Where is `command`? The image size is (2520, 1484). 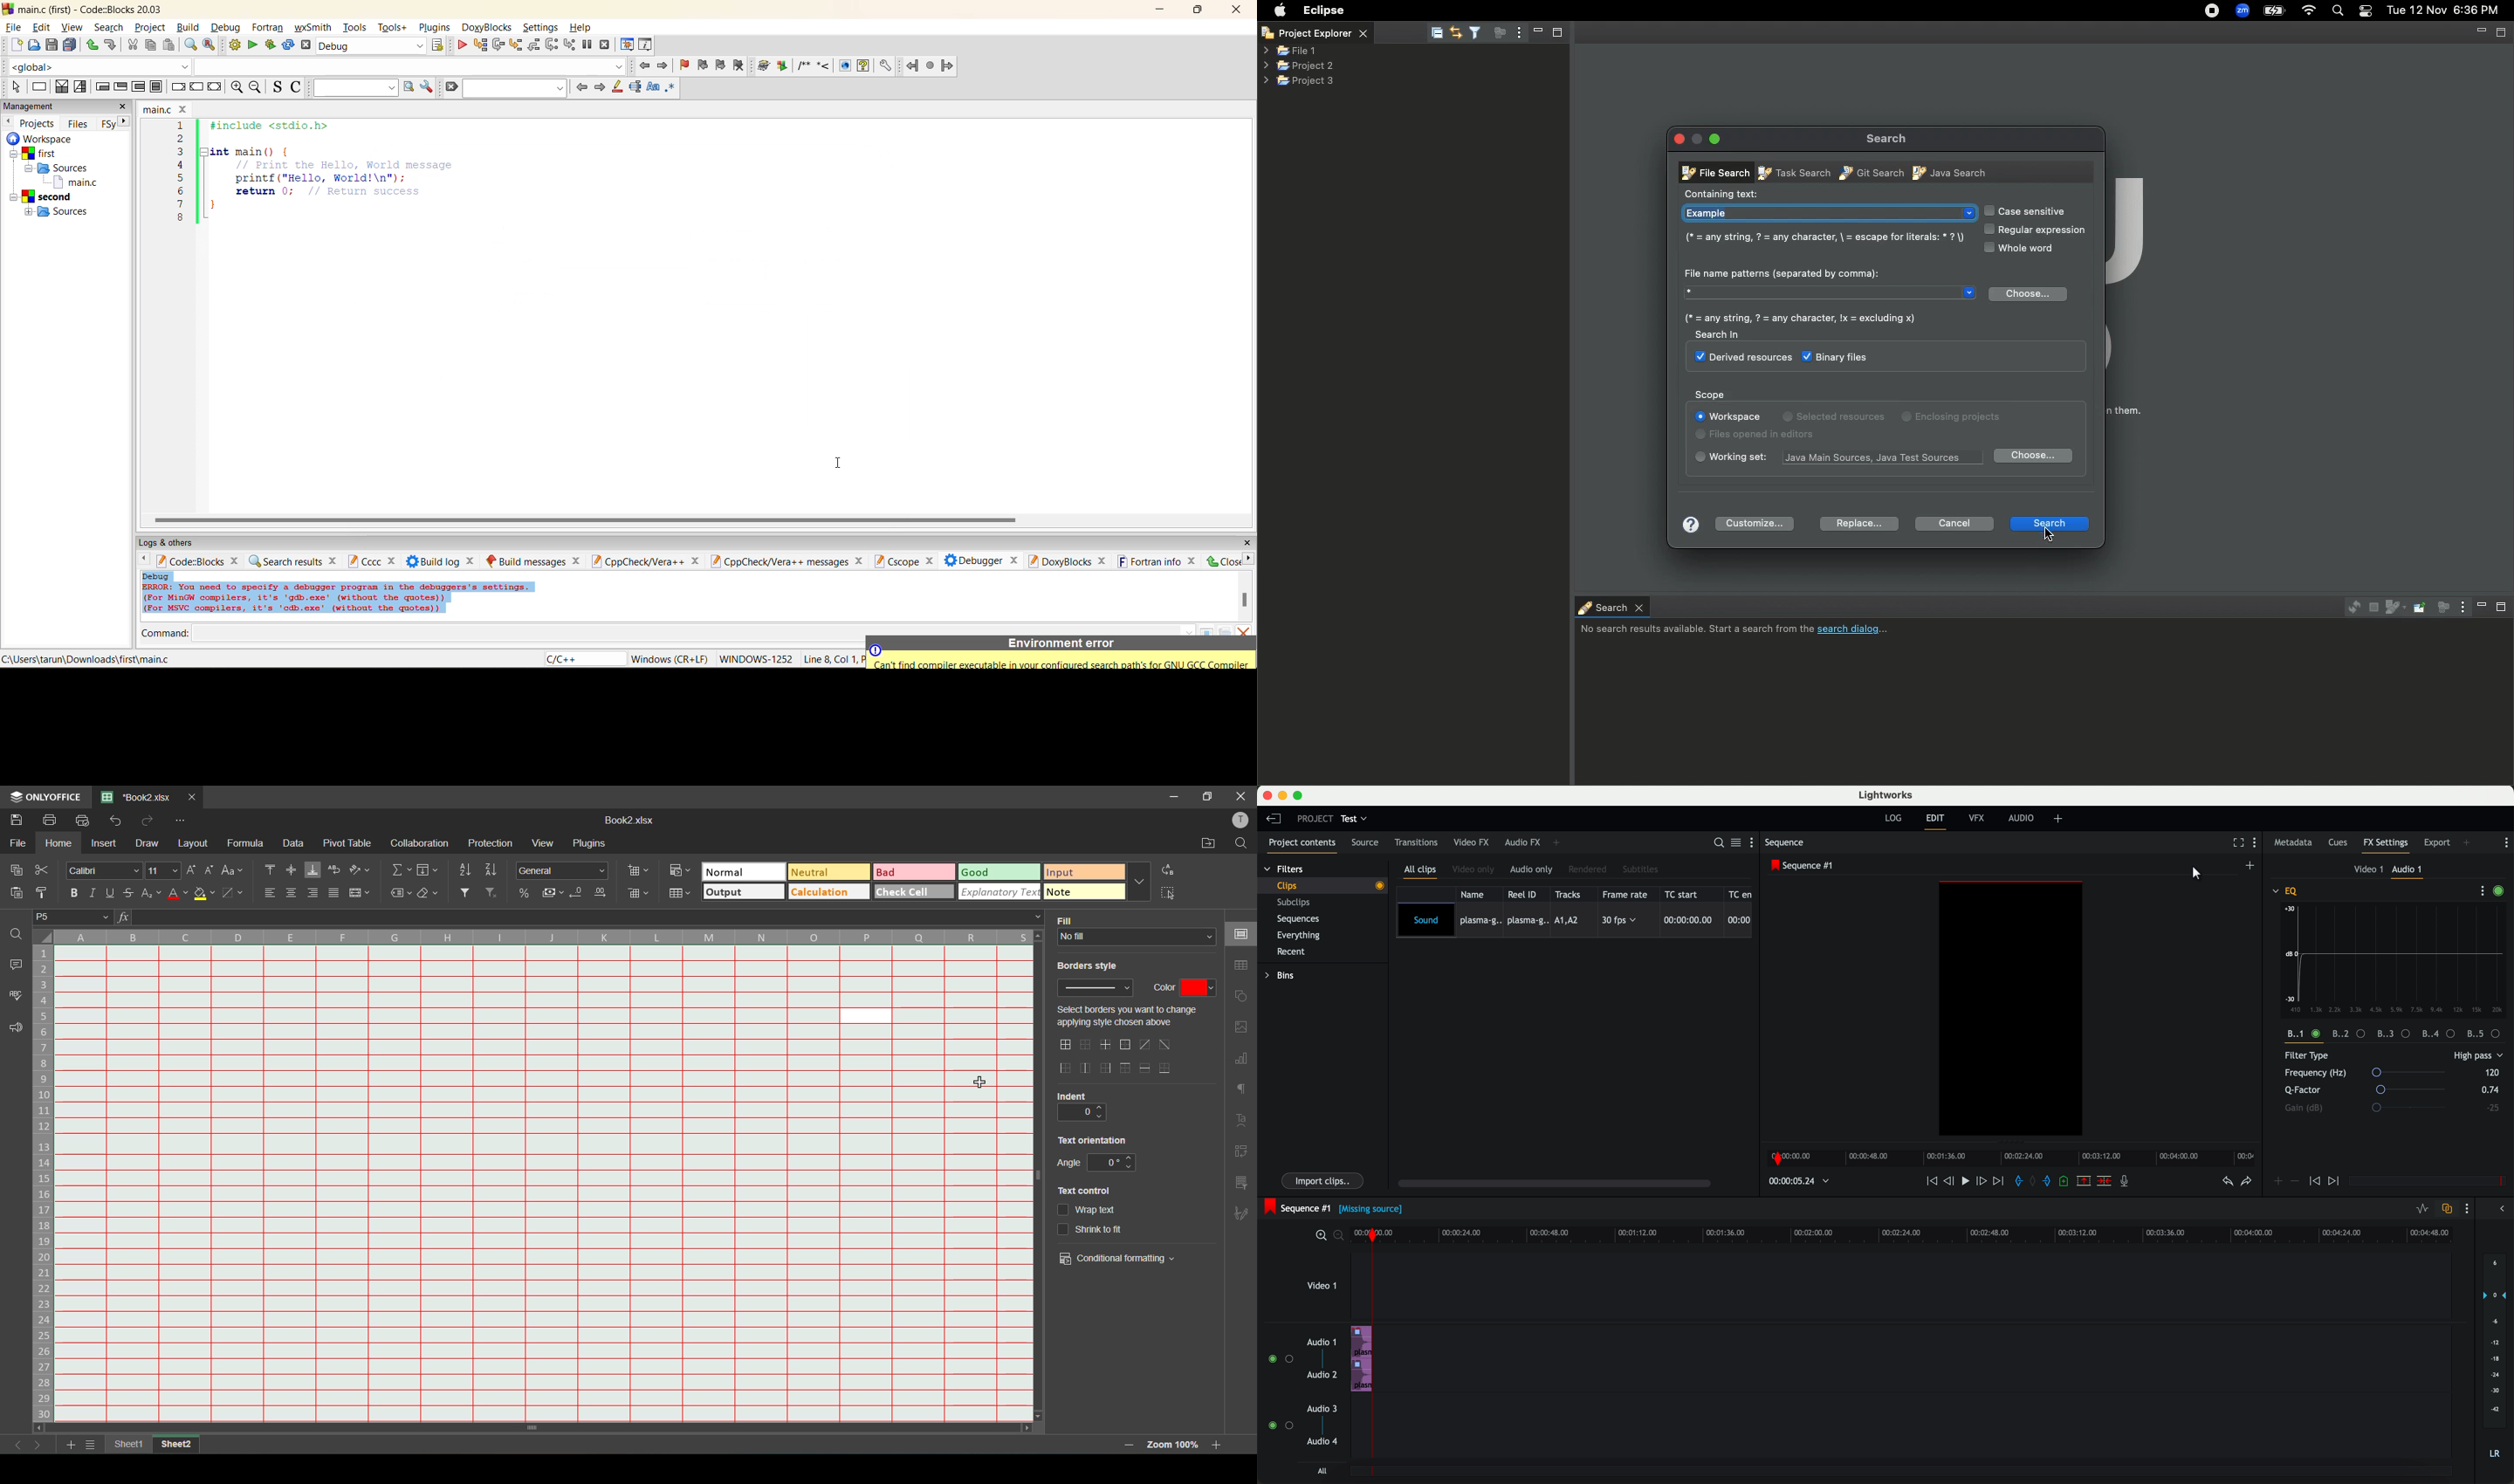
command is located at coordinates (165, 635).